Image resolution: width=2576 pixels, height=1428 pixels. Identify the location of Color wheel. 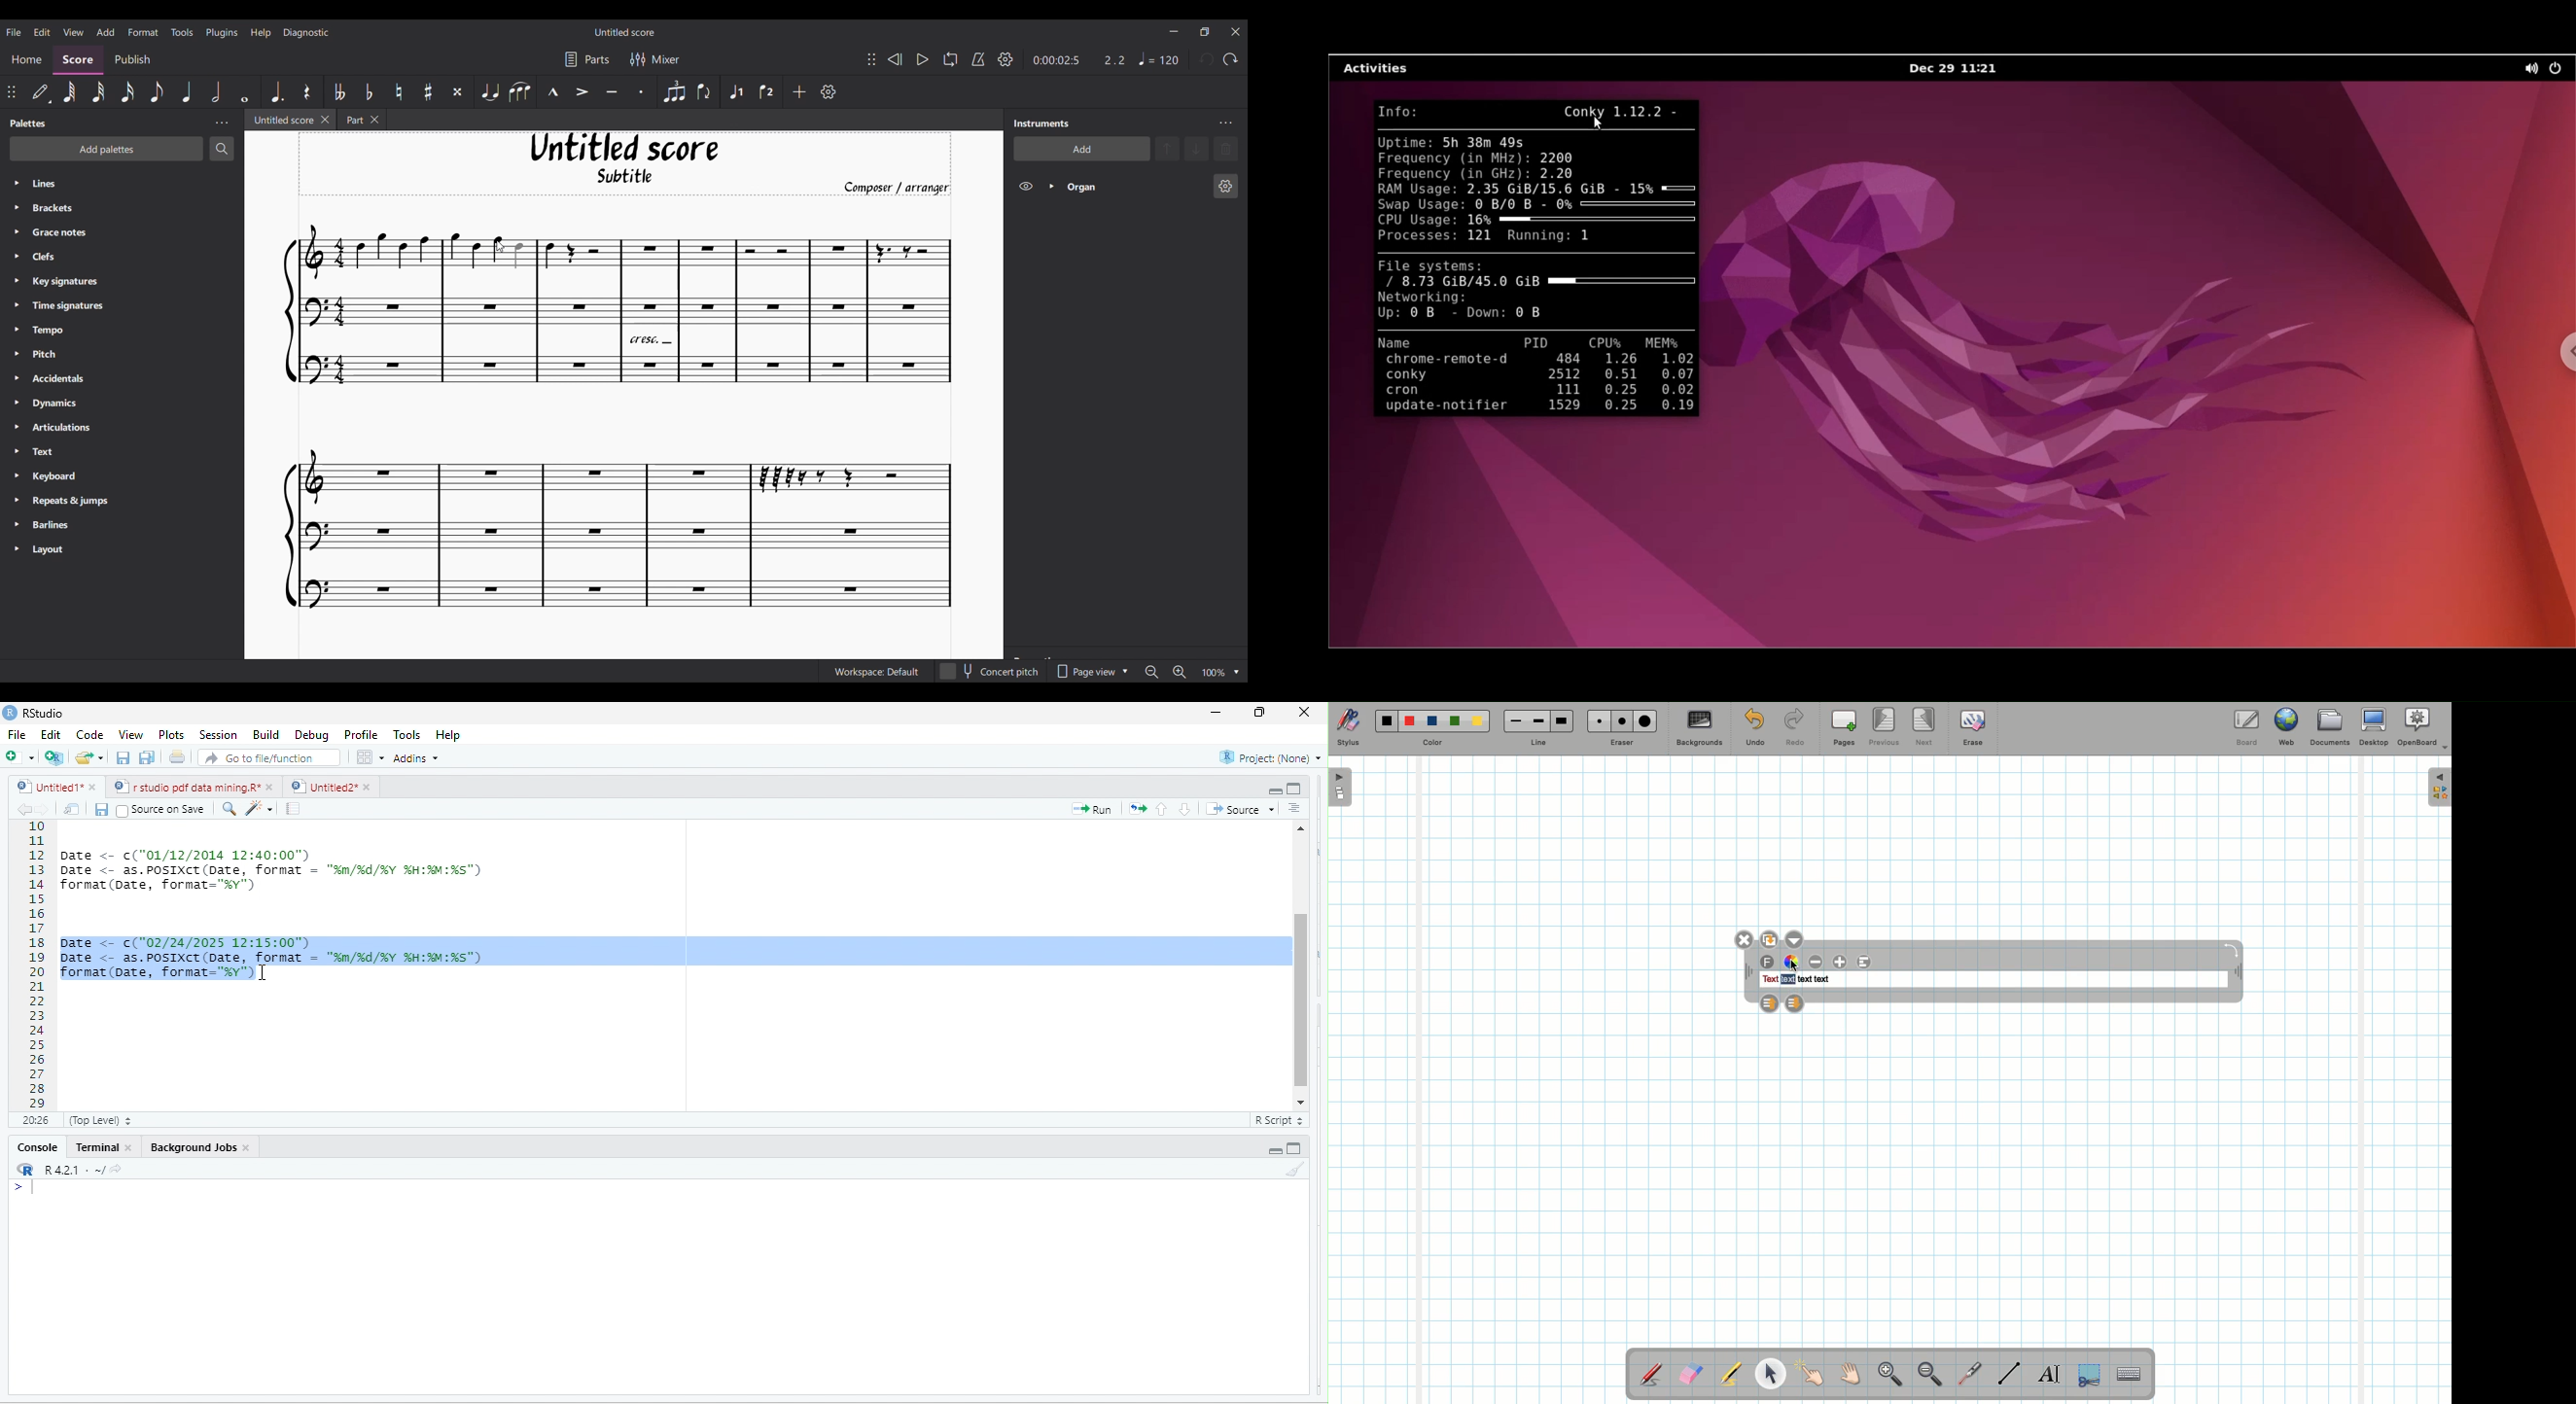
(1791, 961).